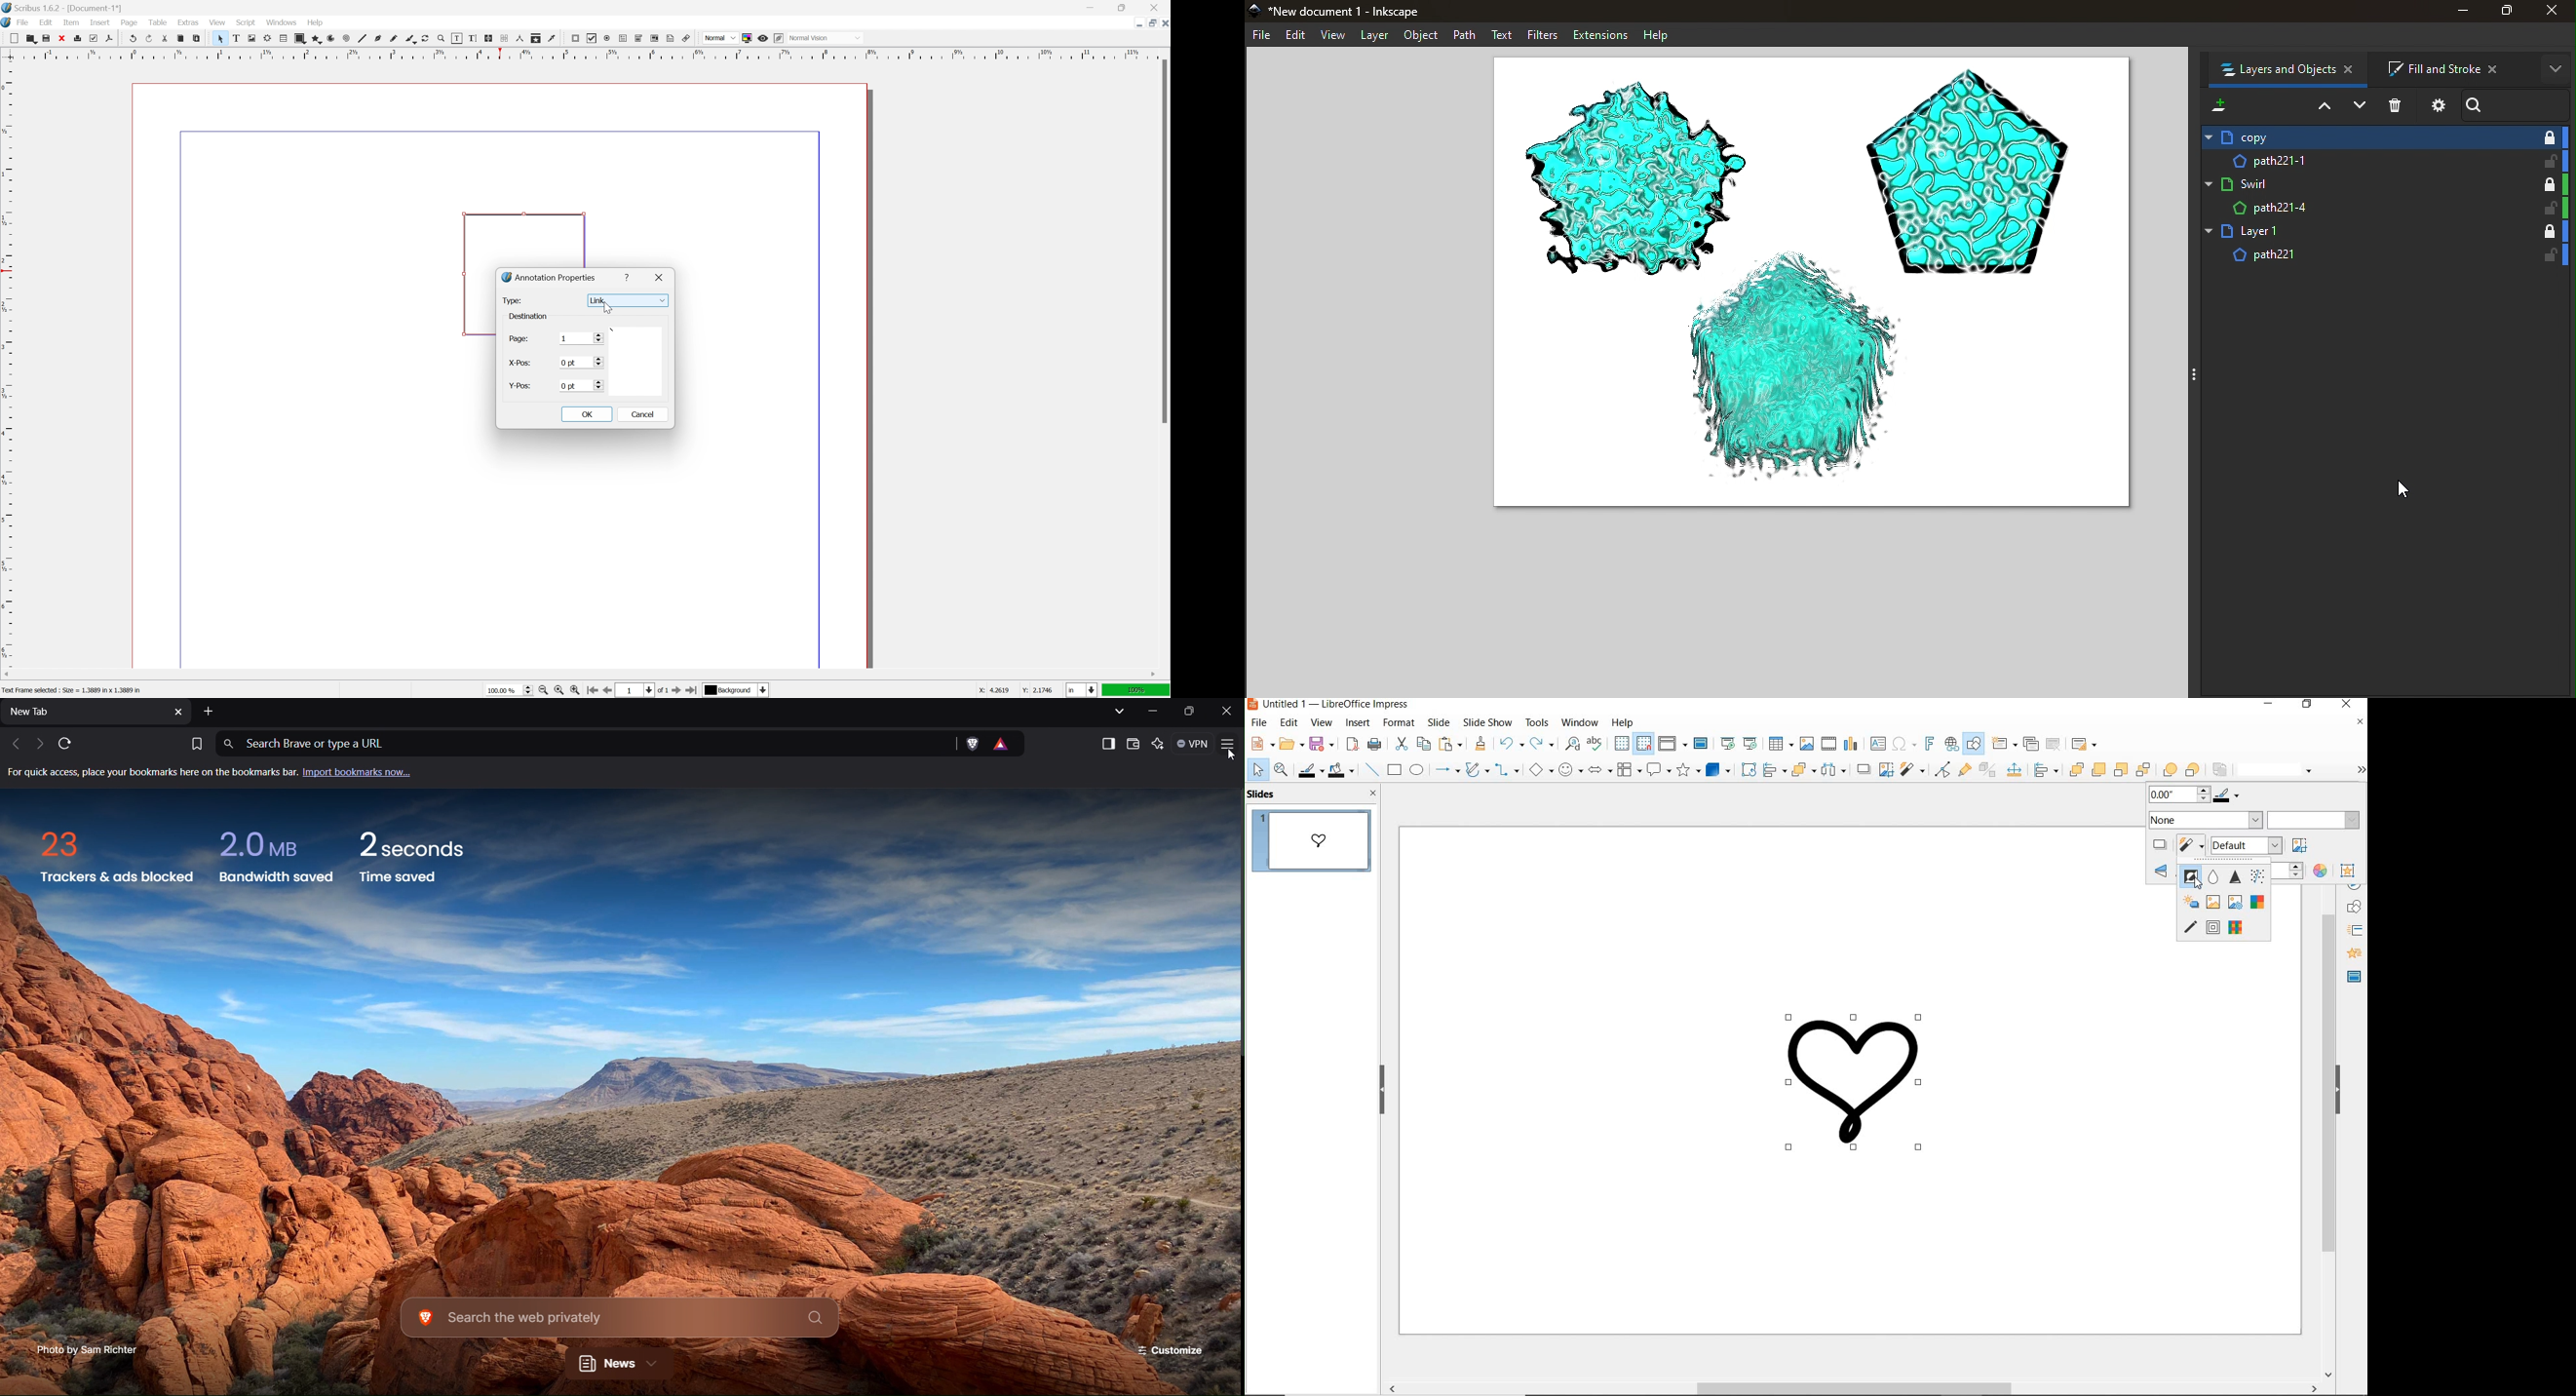 This screenshot has width=2576, height=1400. What do you see at coordinates (1190, 711) in the screenshot?
I see `Maximize` at bounding box center [1190, 711].